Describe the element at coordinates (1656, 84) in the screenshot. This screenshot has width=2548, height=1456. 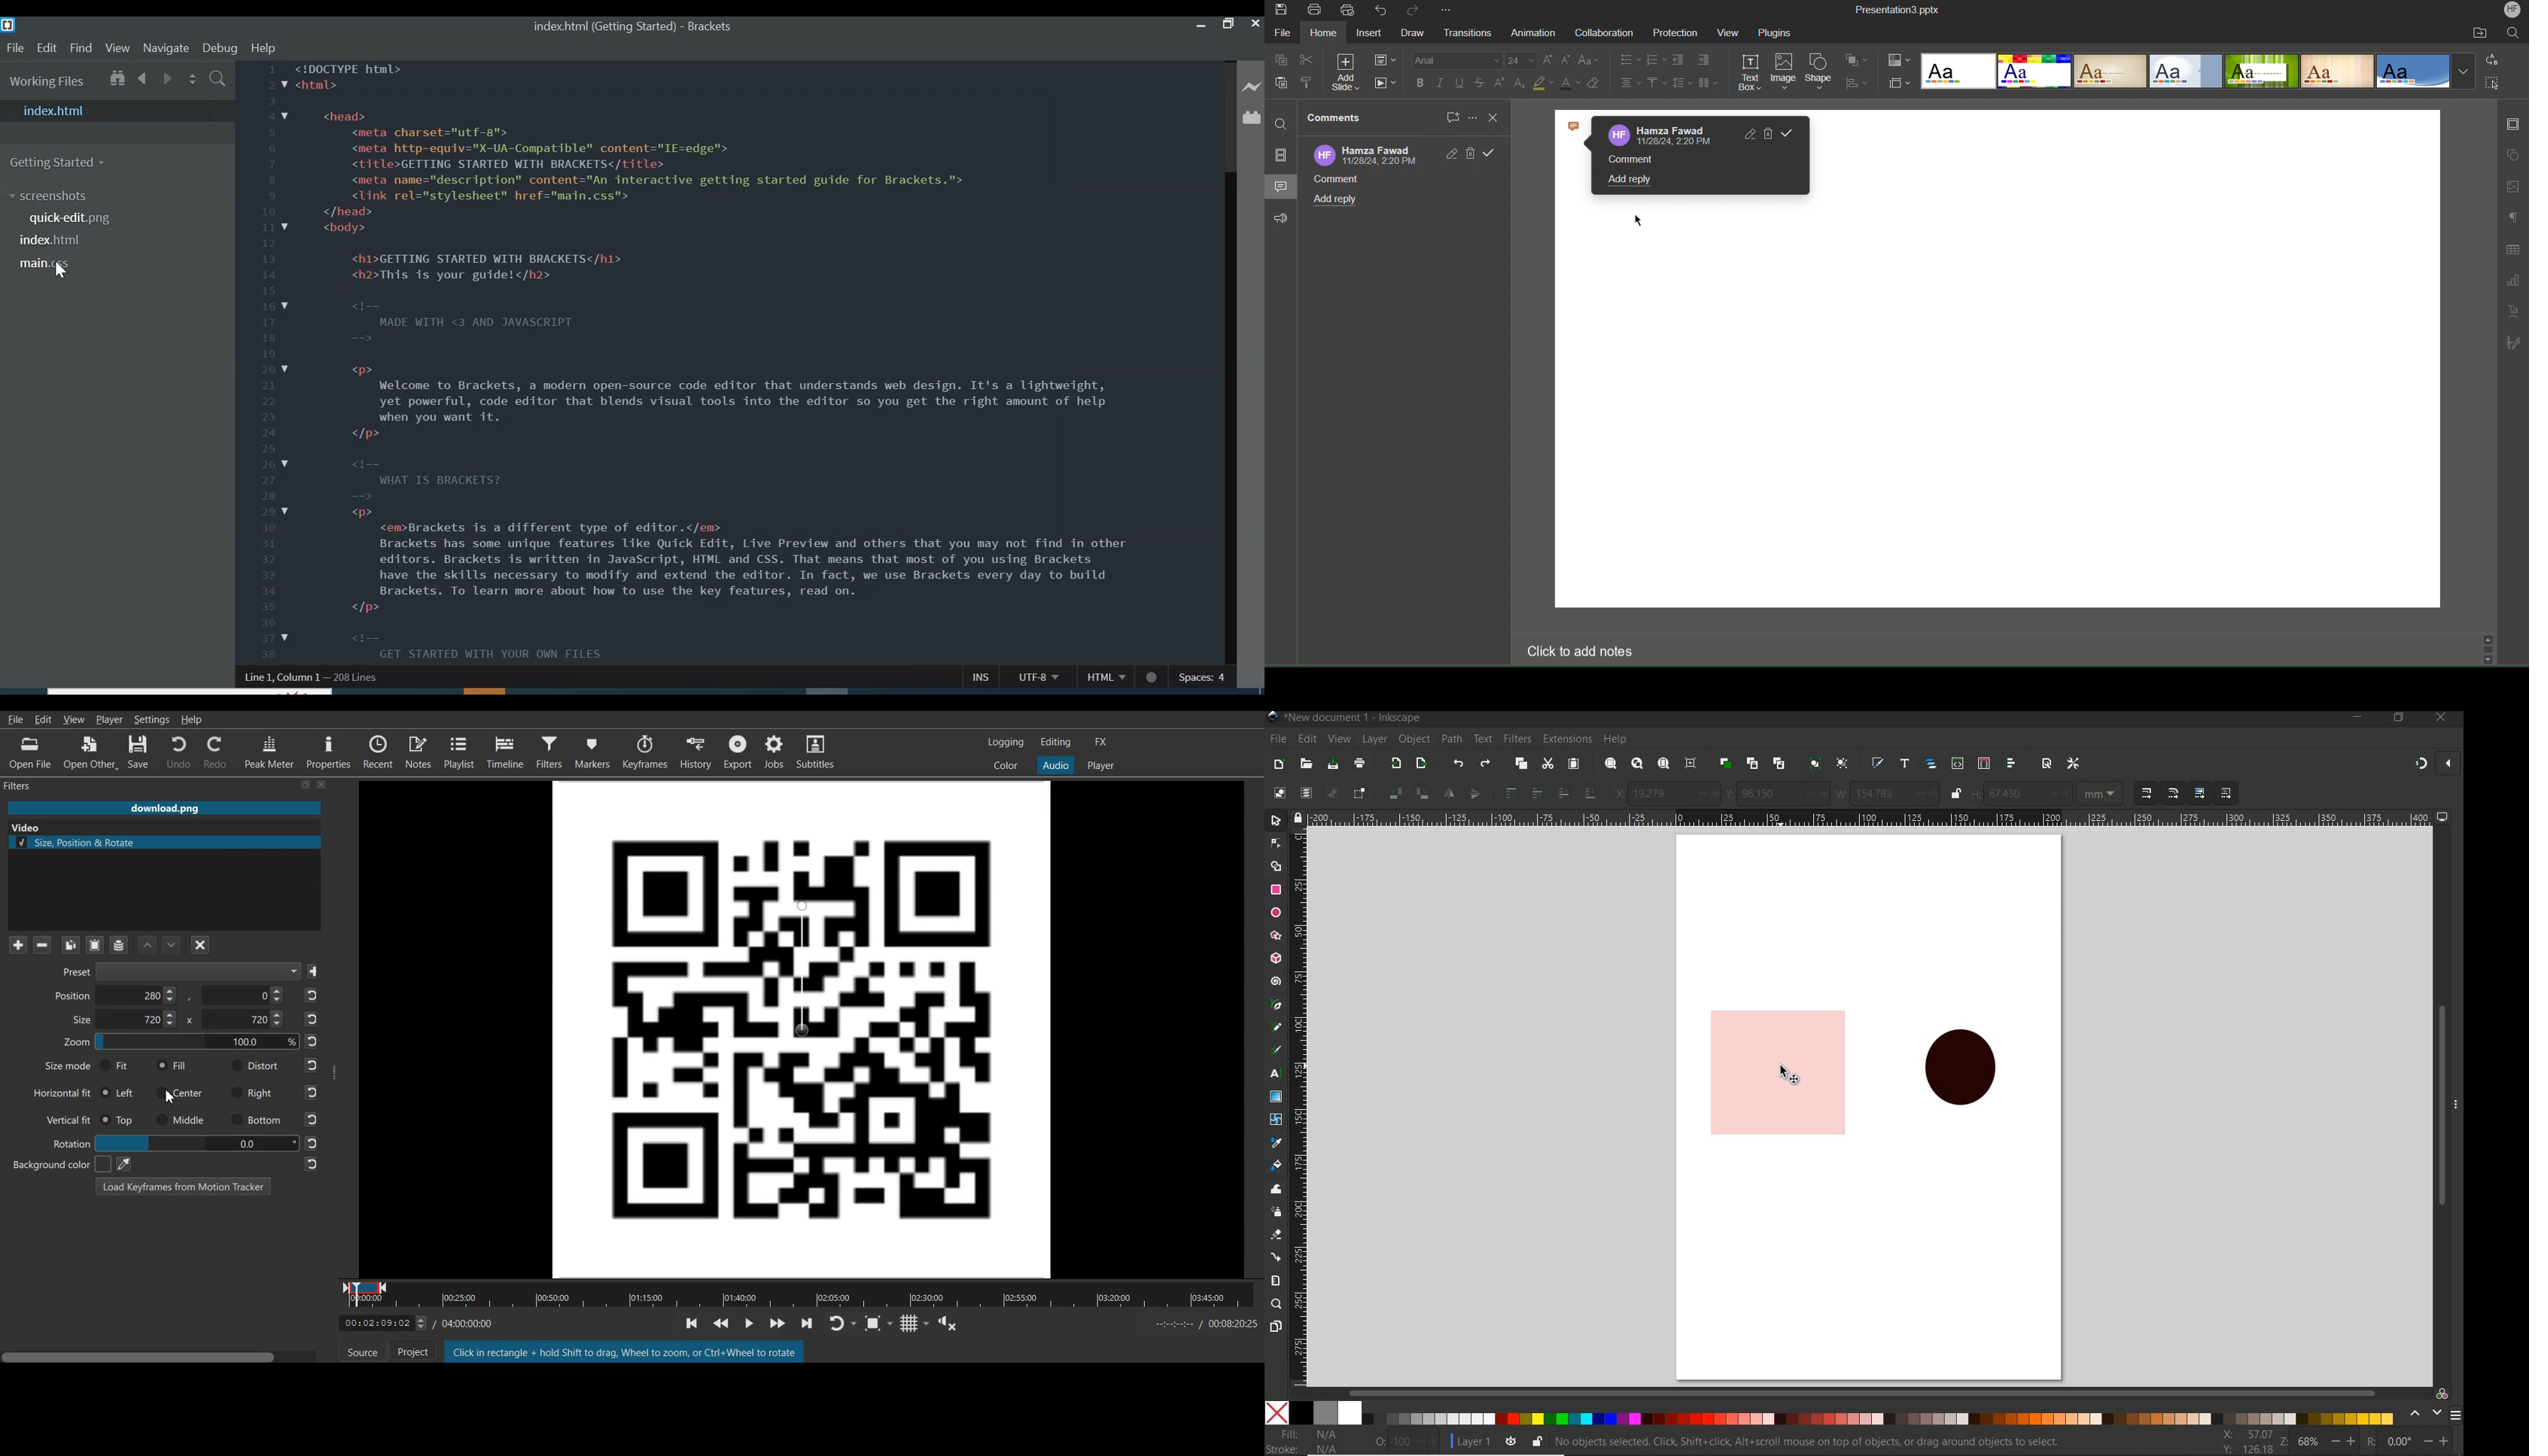
I see `Vertical Alignment` at that location.